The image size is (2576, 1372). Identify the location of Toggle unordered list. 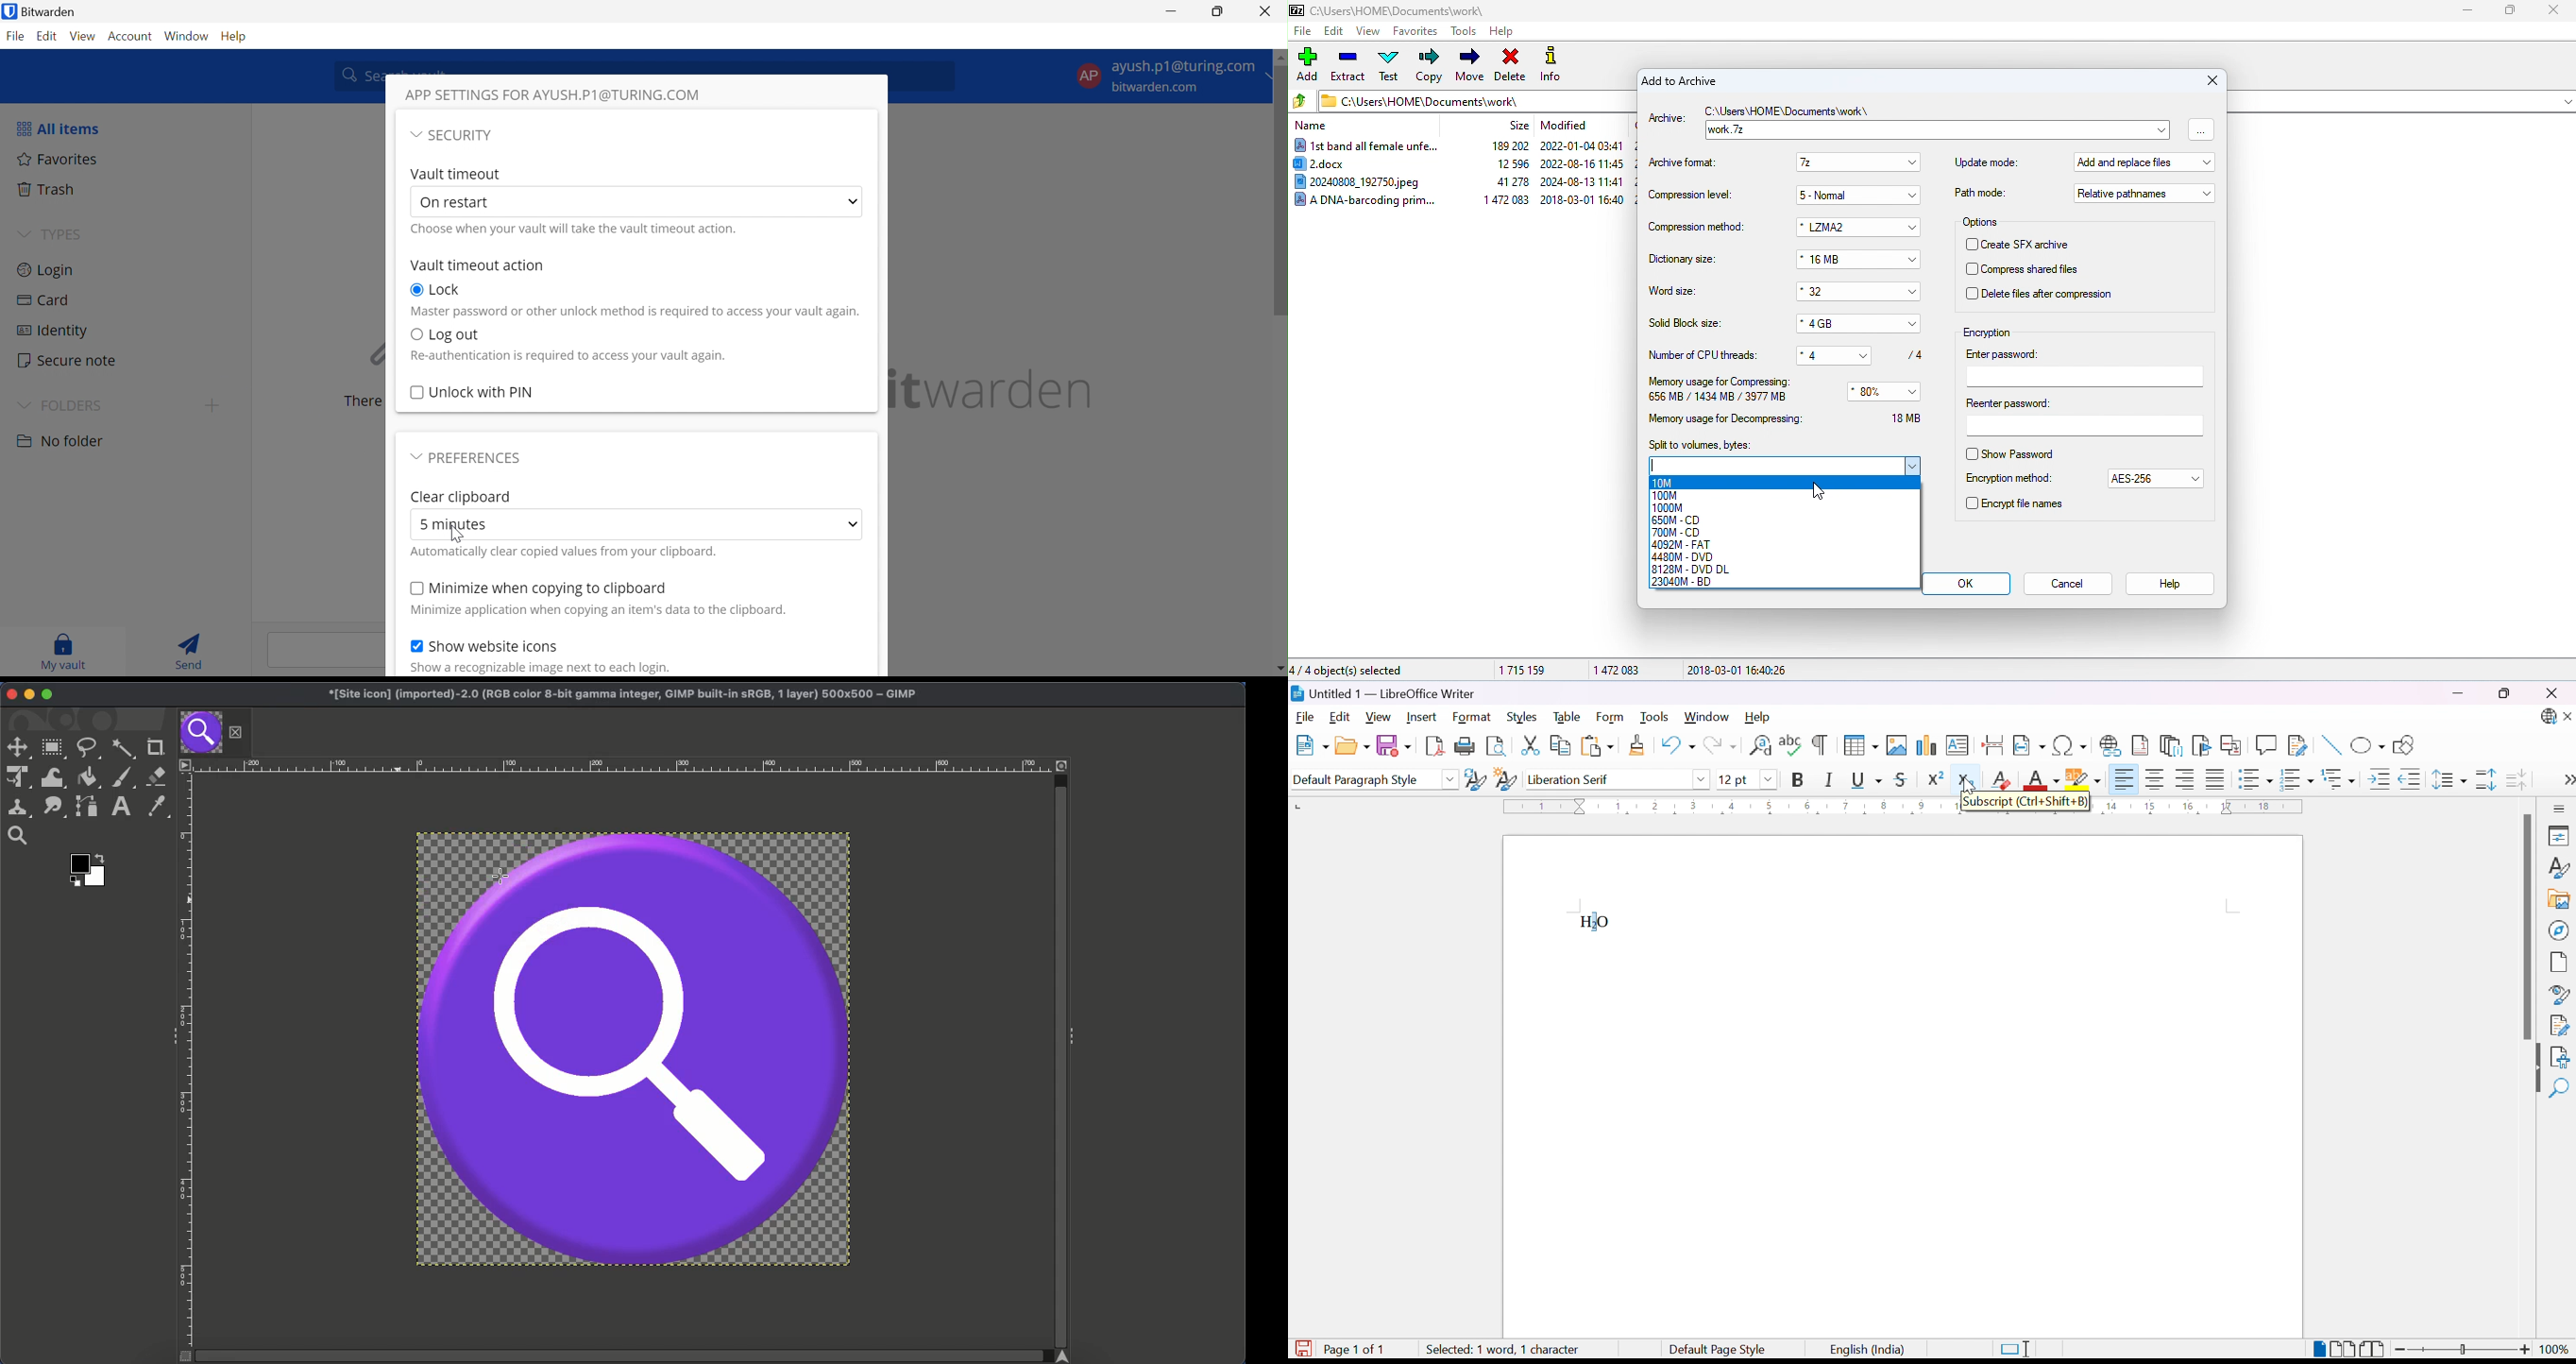
(2257, 781).